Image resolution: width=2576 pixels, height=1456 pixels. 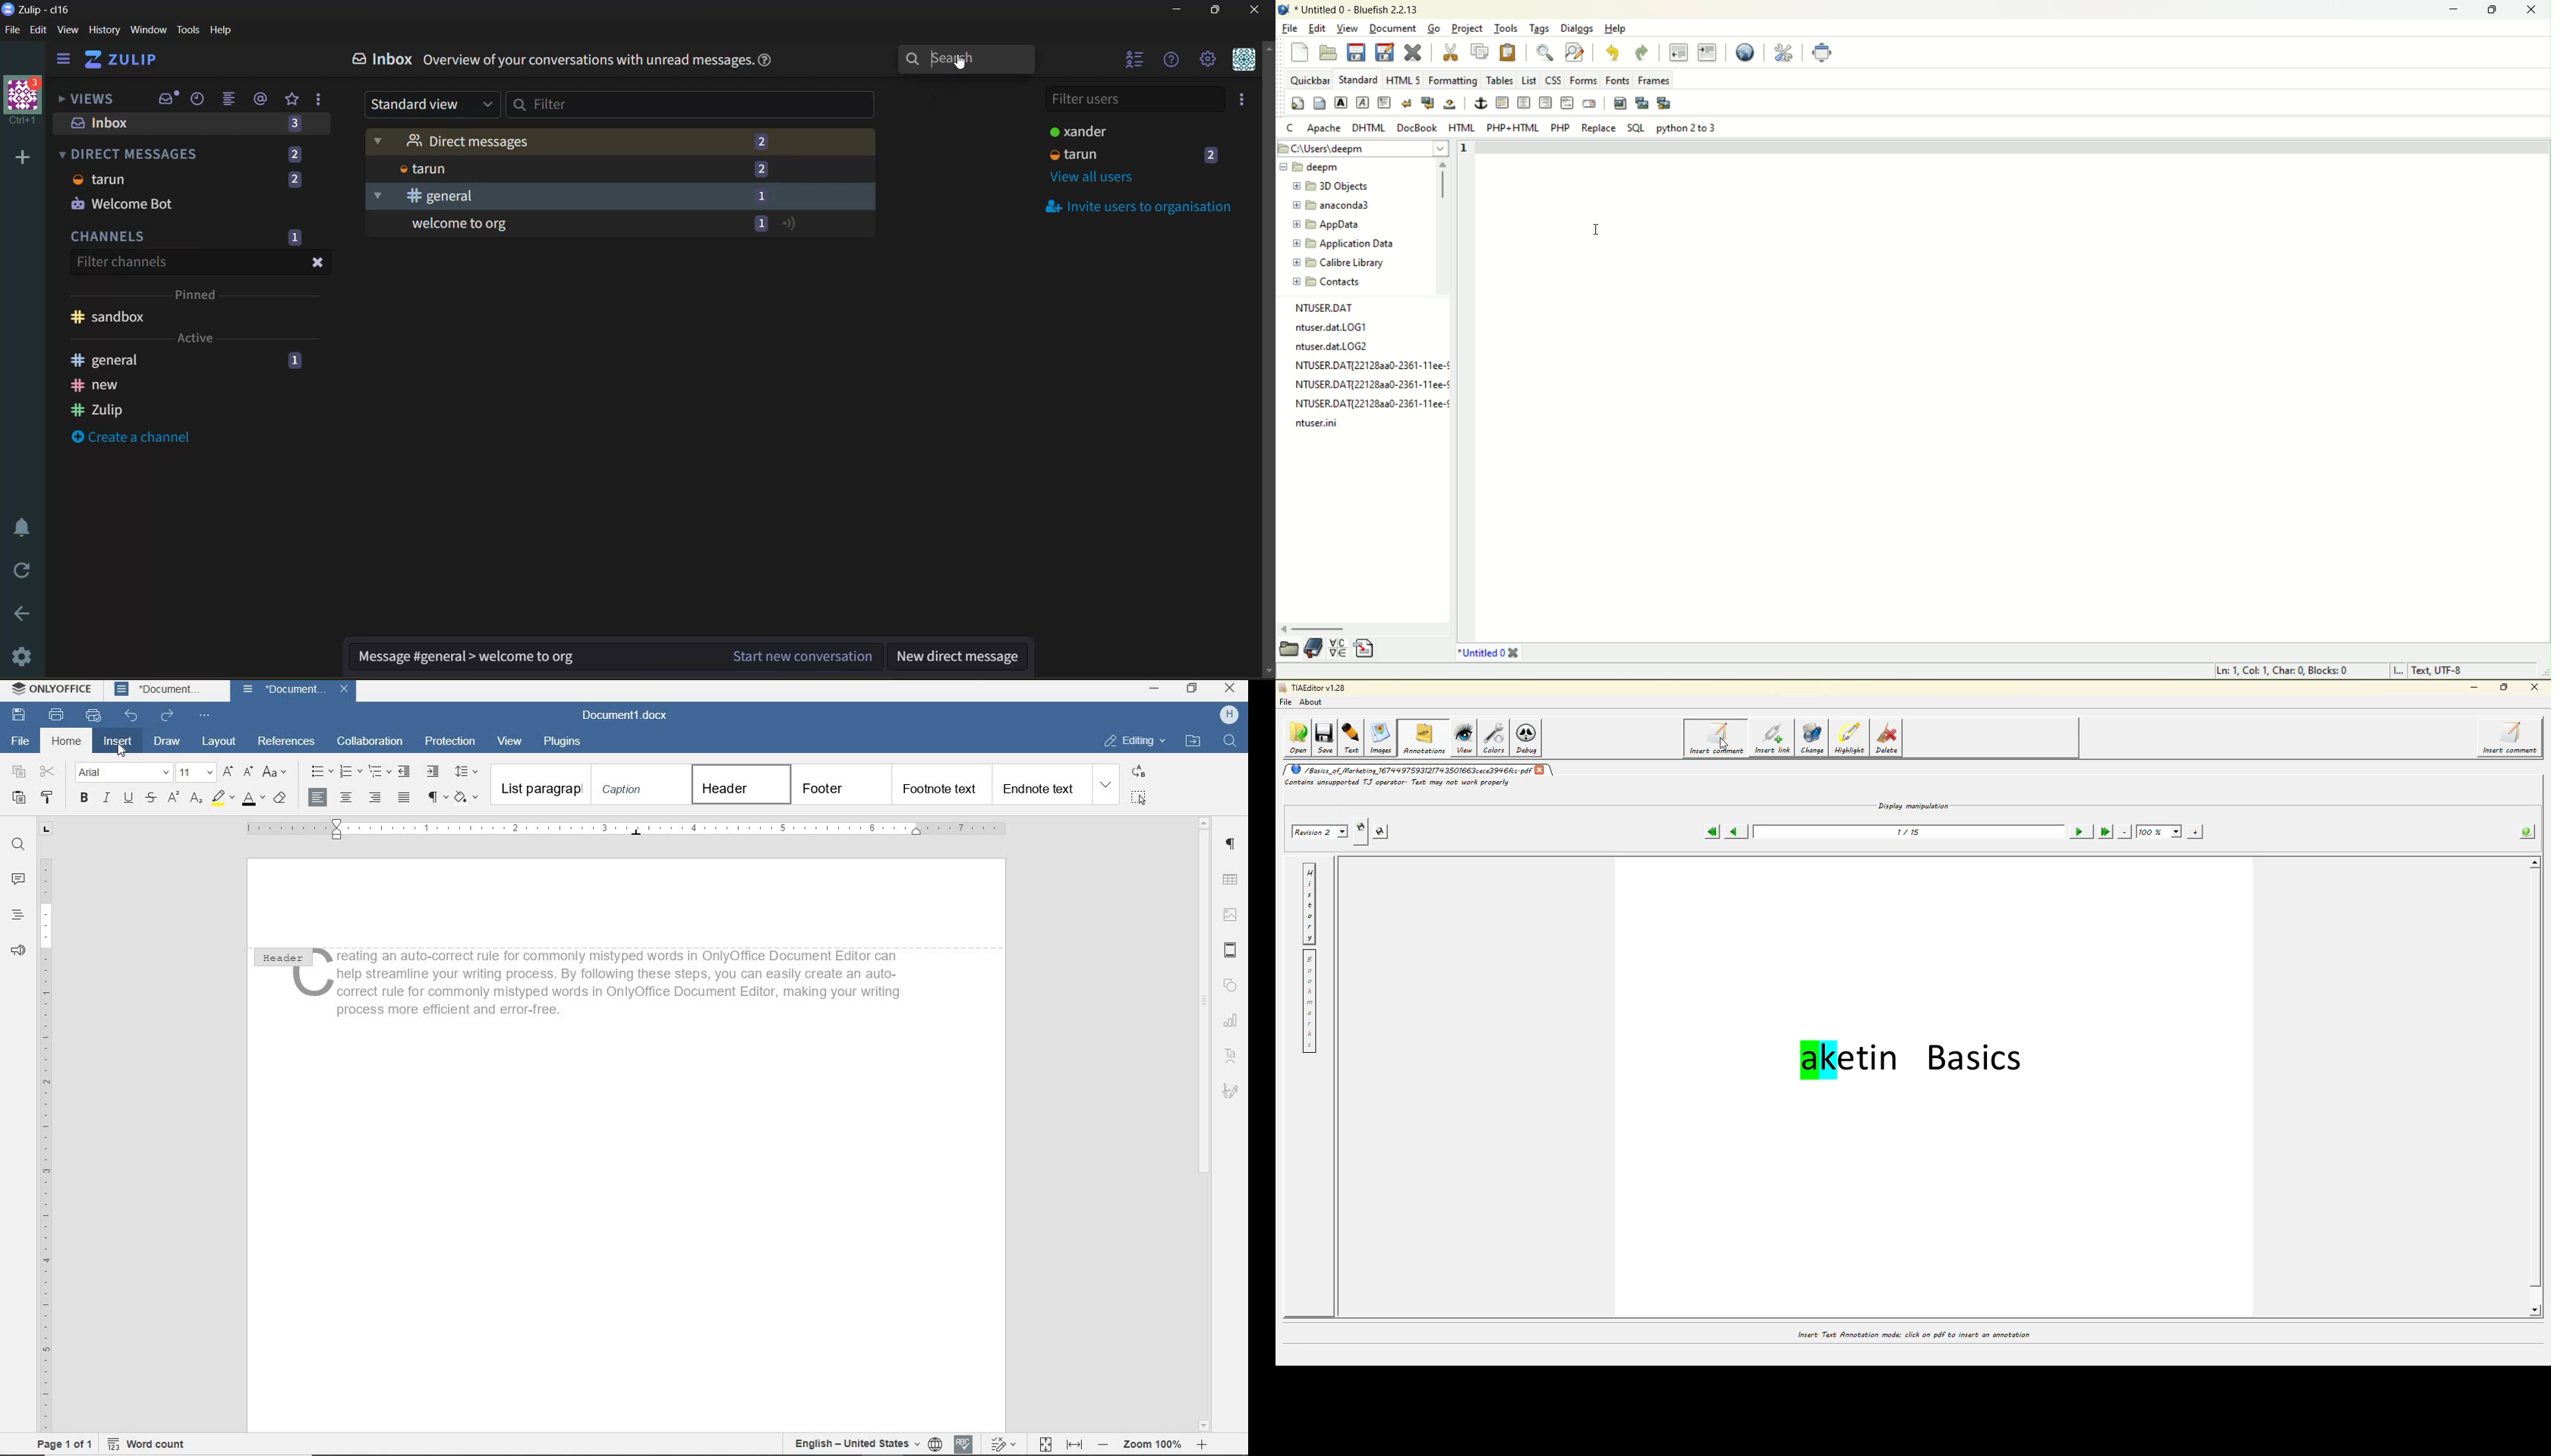 What do you see at coordinates (760, 224) in the screenshot?
I see `1` at bounding box center [760, 224].